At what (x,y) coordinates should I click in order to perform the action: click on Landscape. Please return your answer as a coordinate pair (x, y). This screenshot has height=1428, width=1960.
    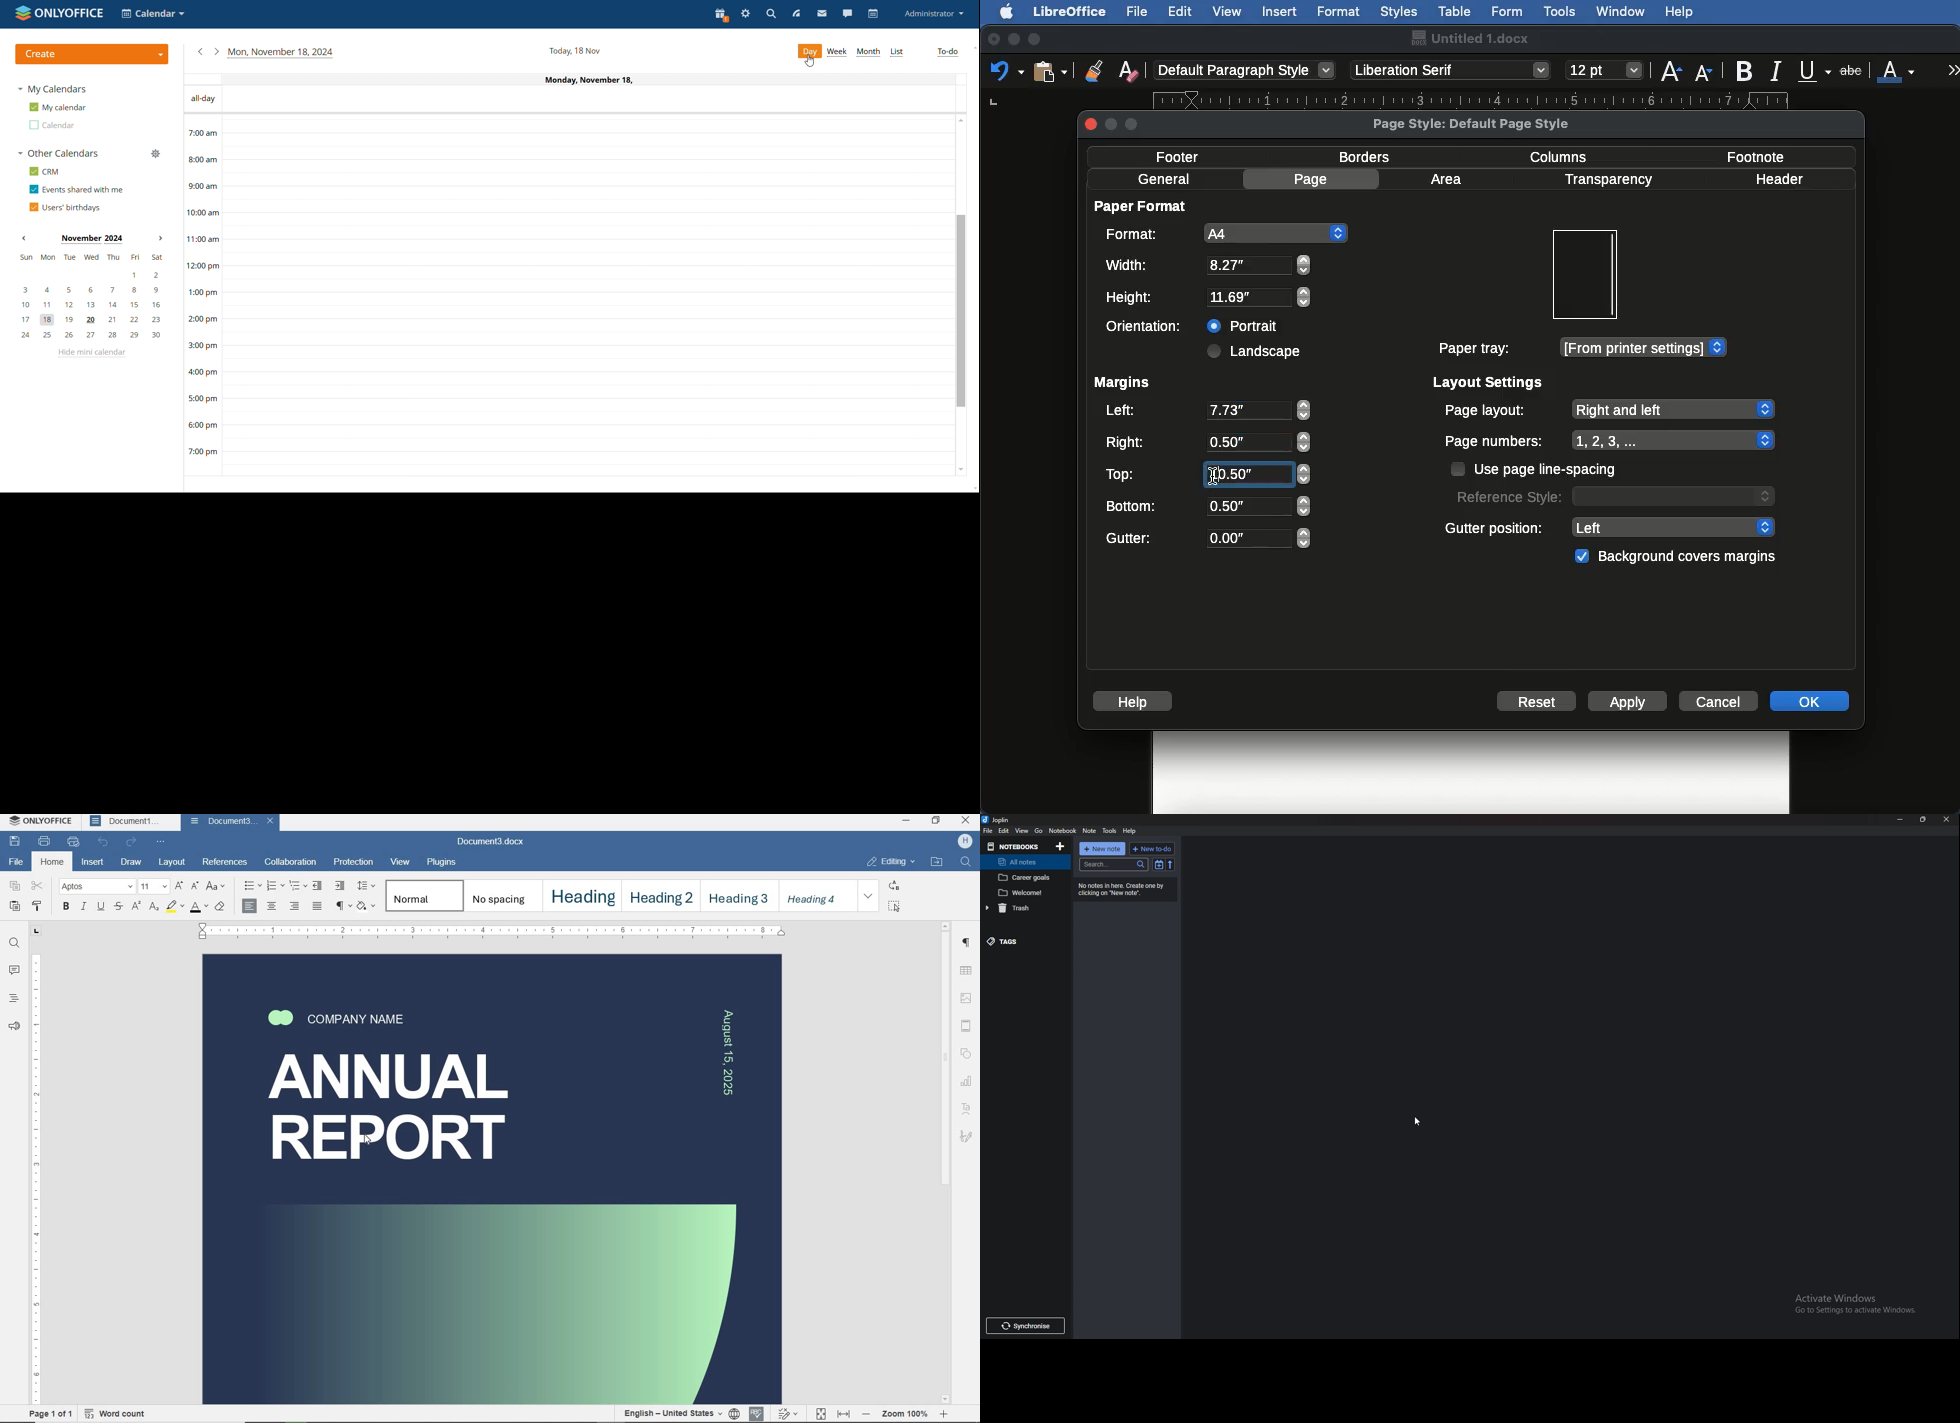
    Looking at the image, I should click on (1257, 351).